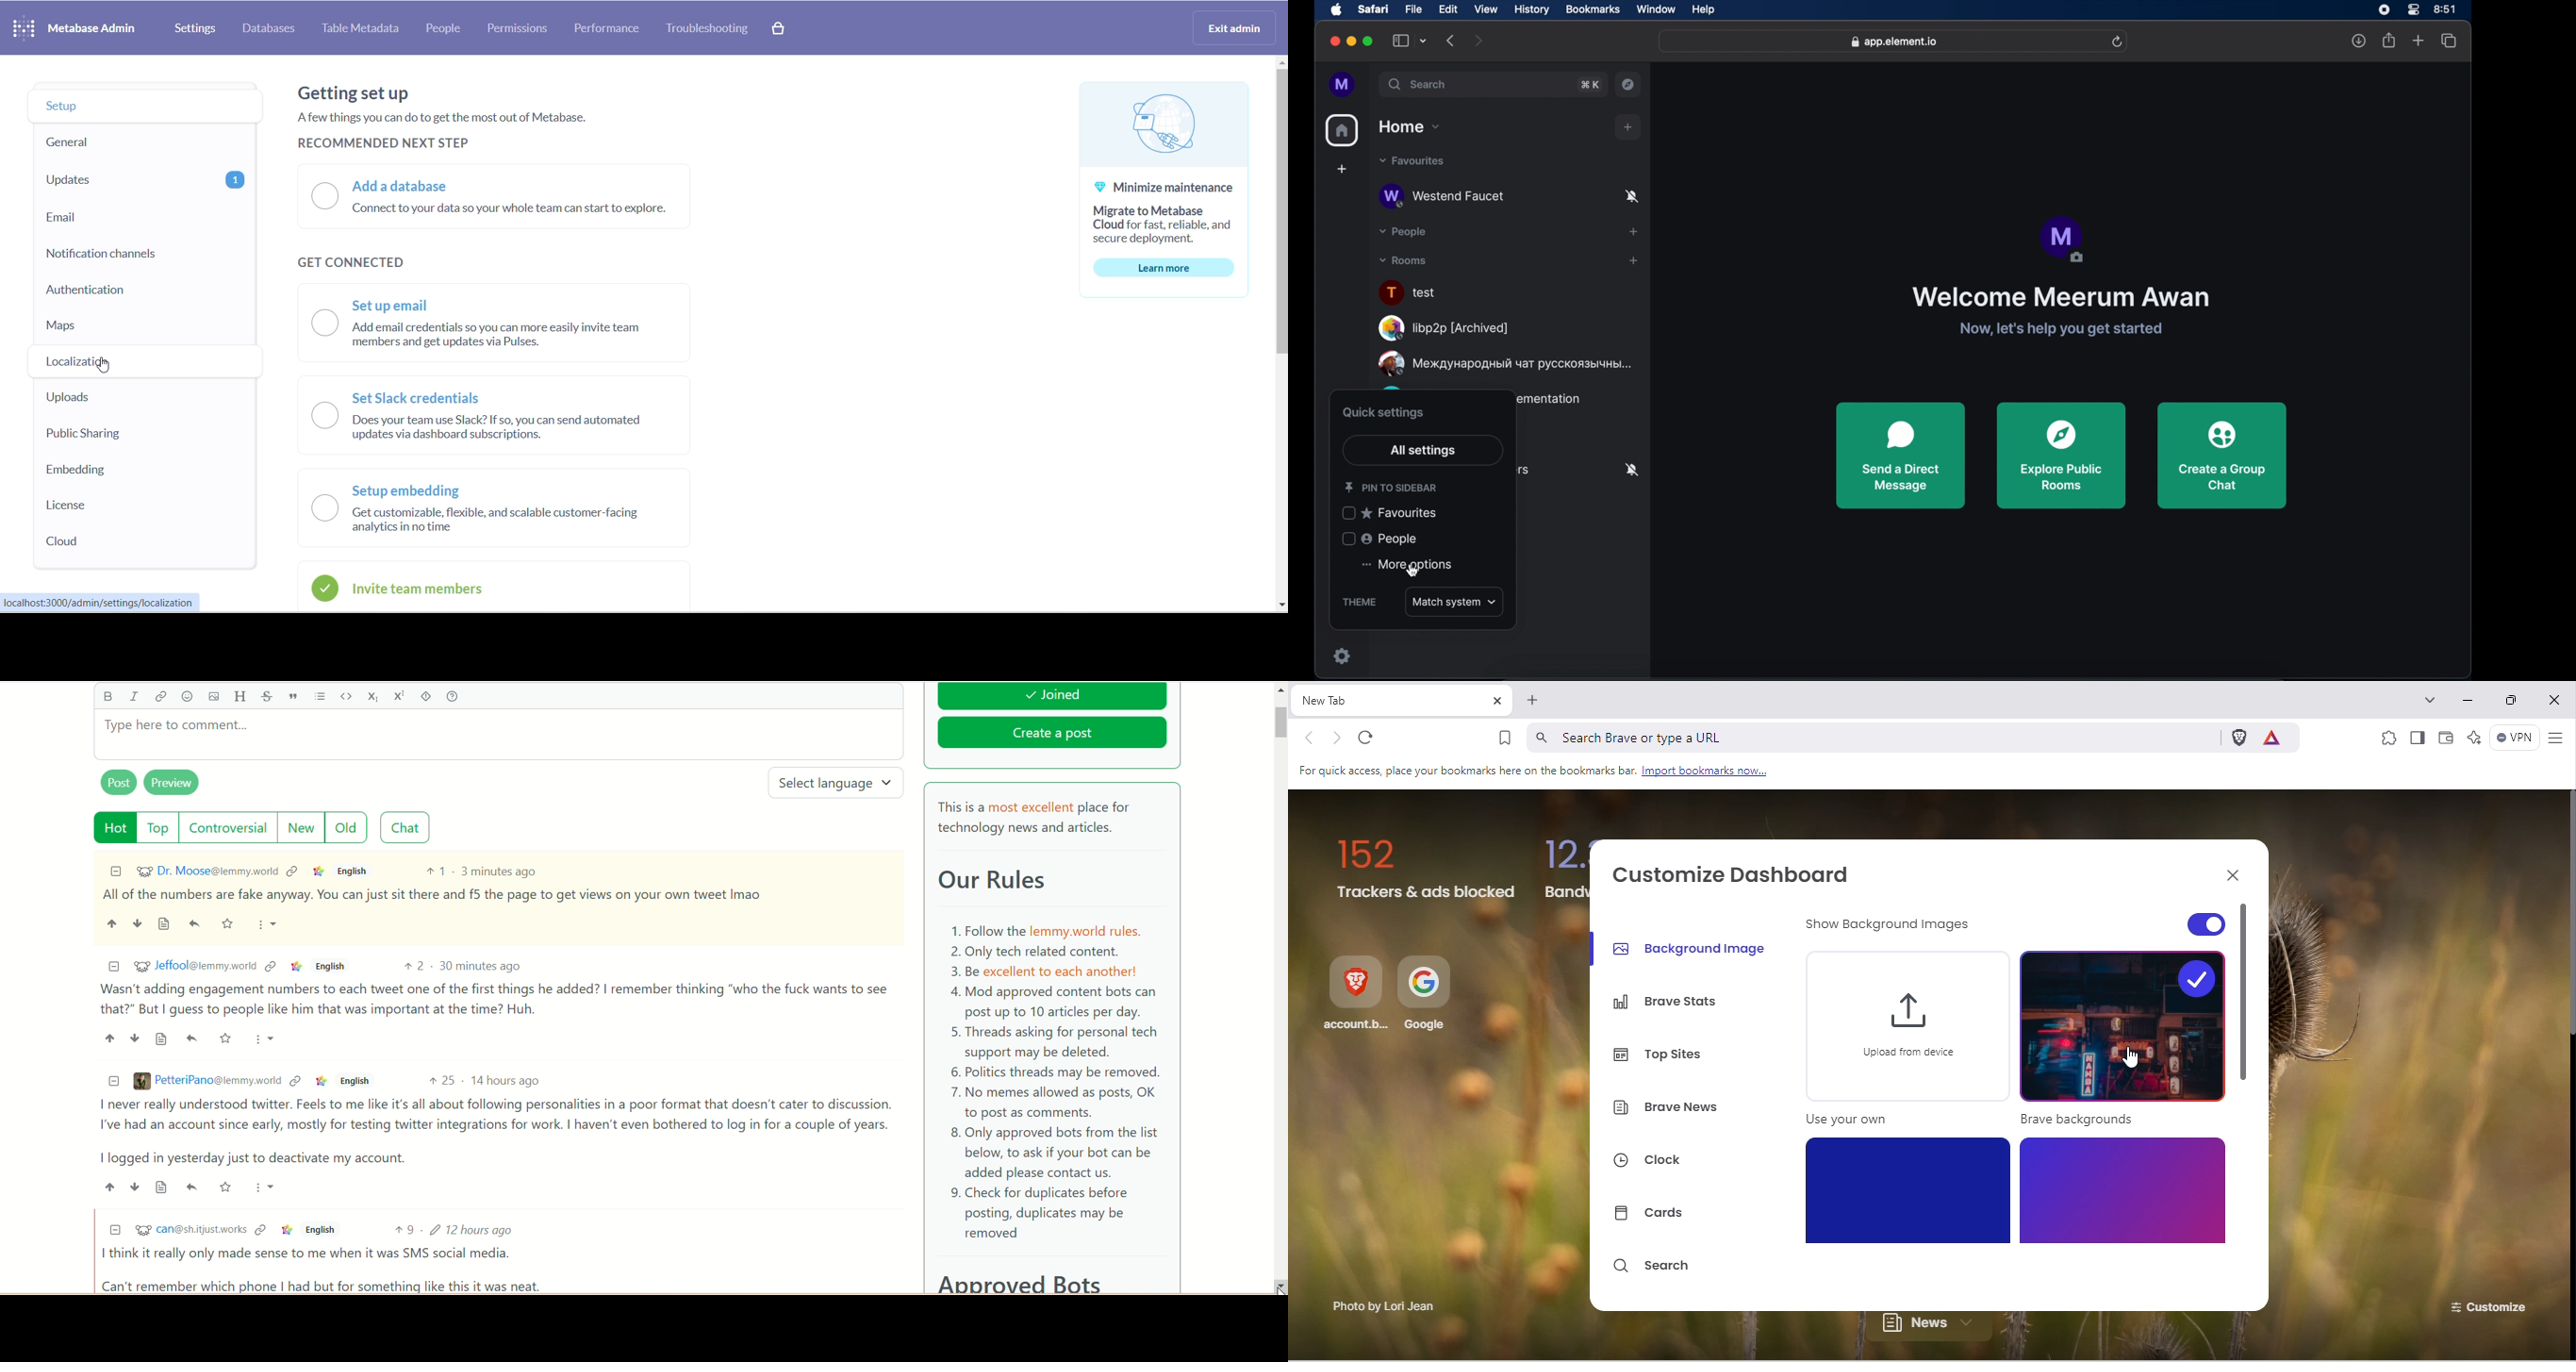 The height and width of the screenshot is (1372, 2576). I want to click on bookmarks, so click(1594, 10).